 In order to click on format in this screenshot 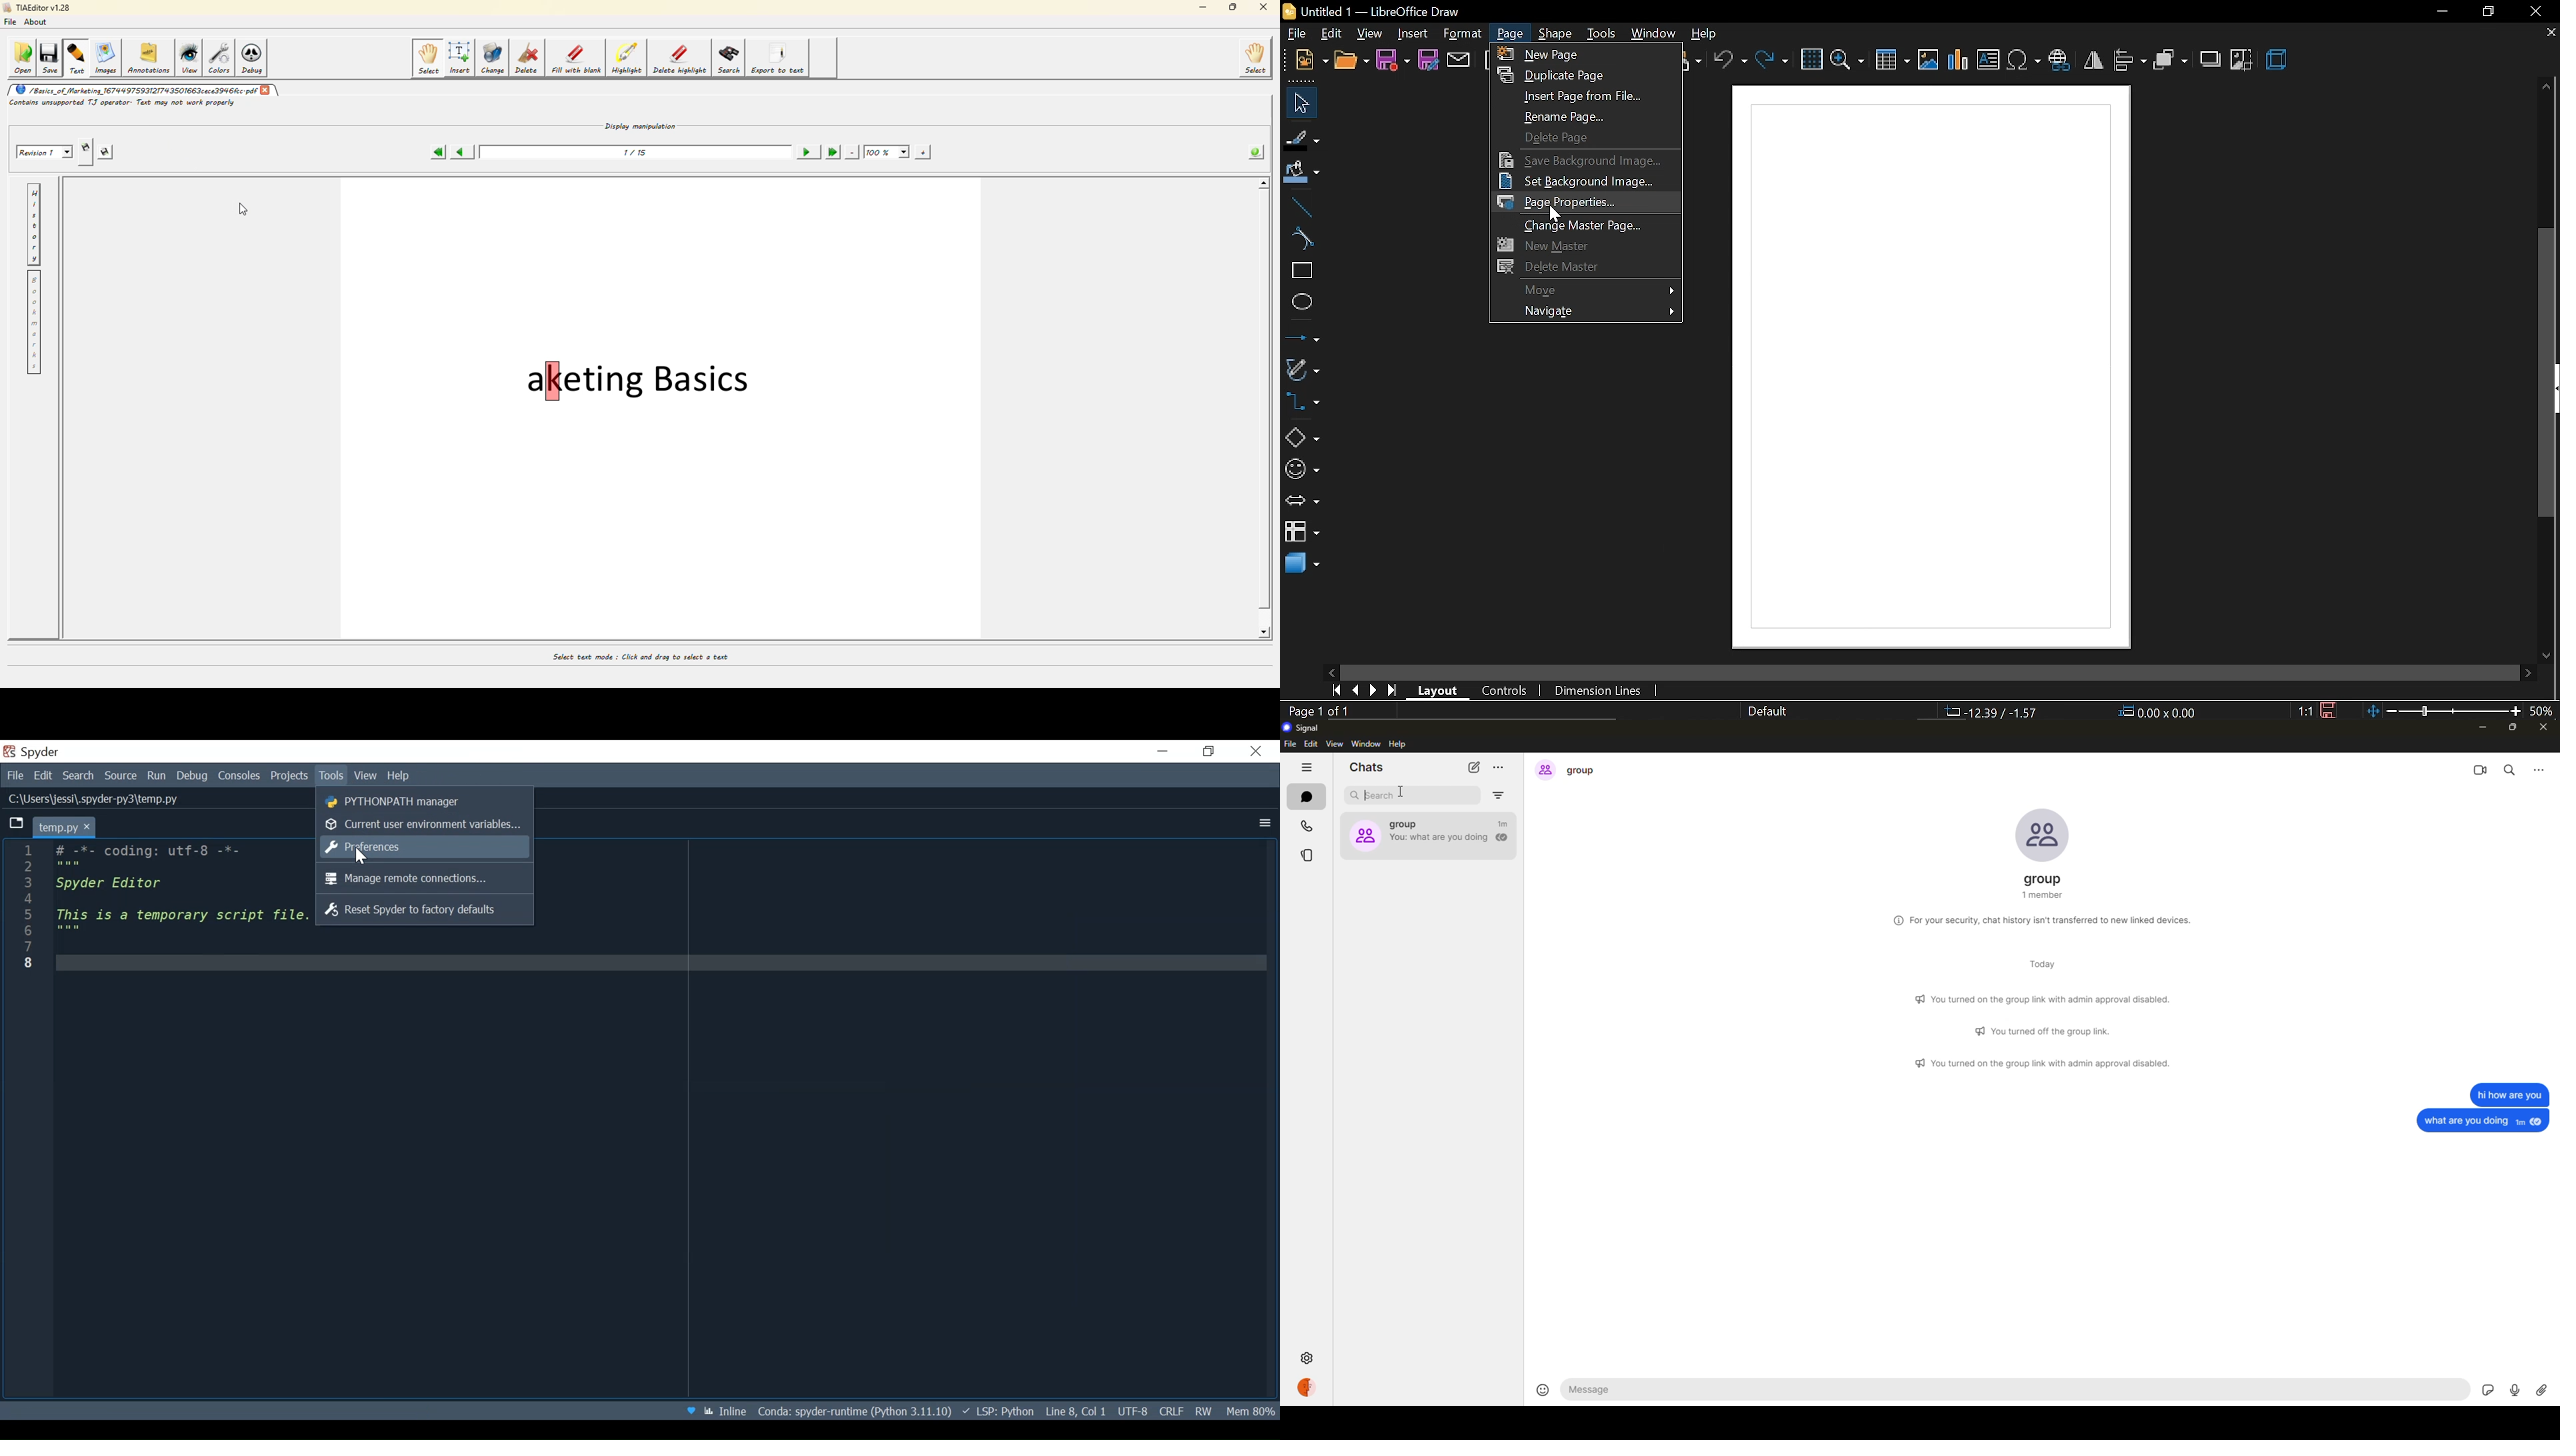, I will do `click(1463, 34)`.